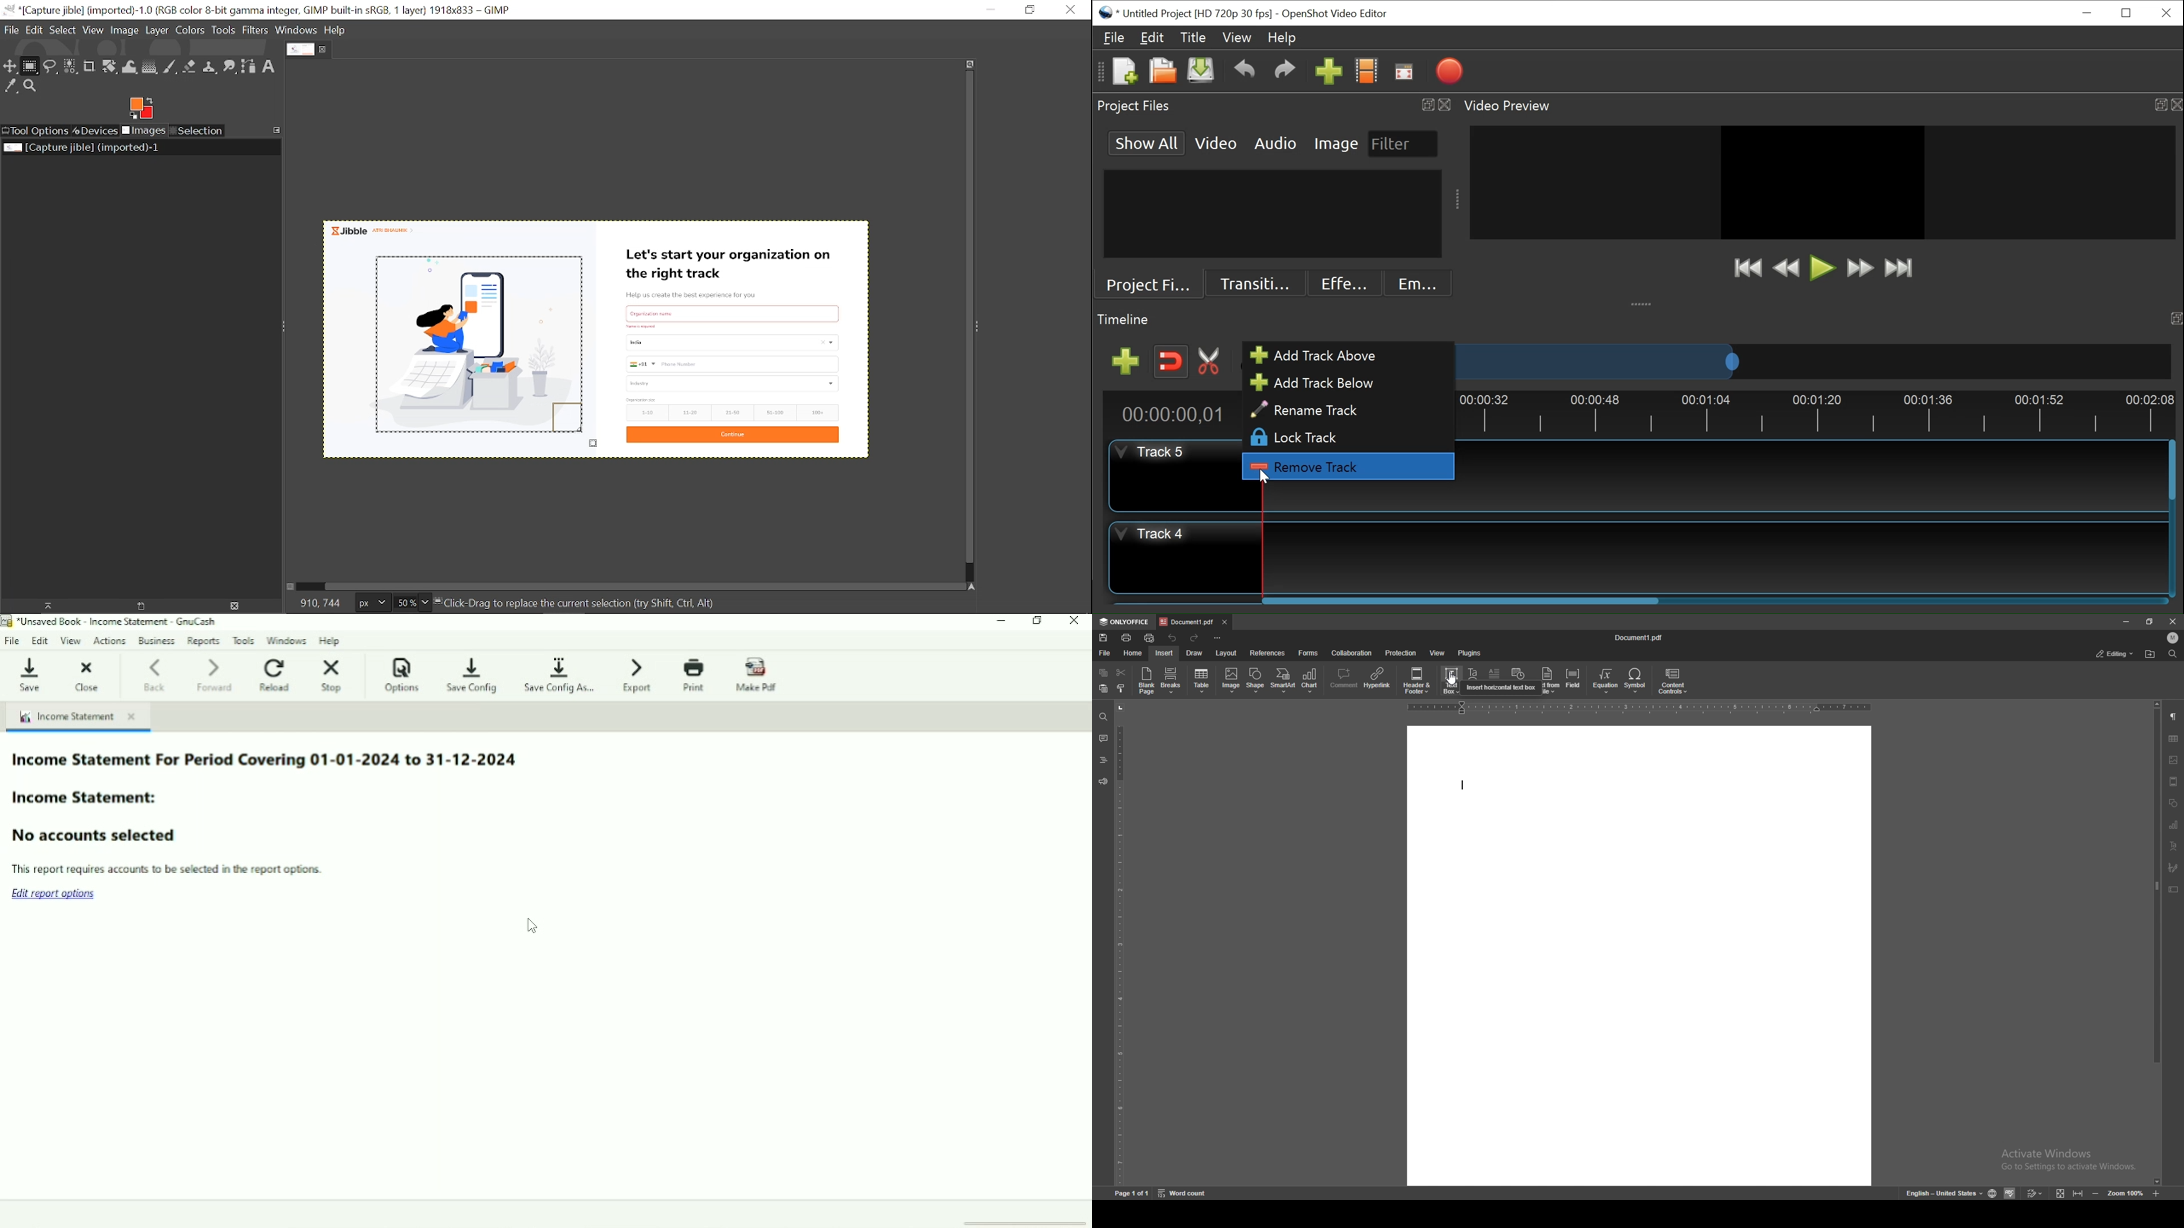  Describe the element at coordinates (256, 31) in the screenshot. I see `Filters` at that location.